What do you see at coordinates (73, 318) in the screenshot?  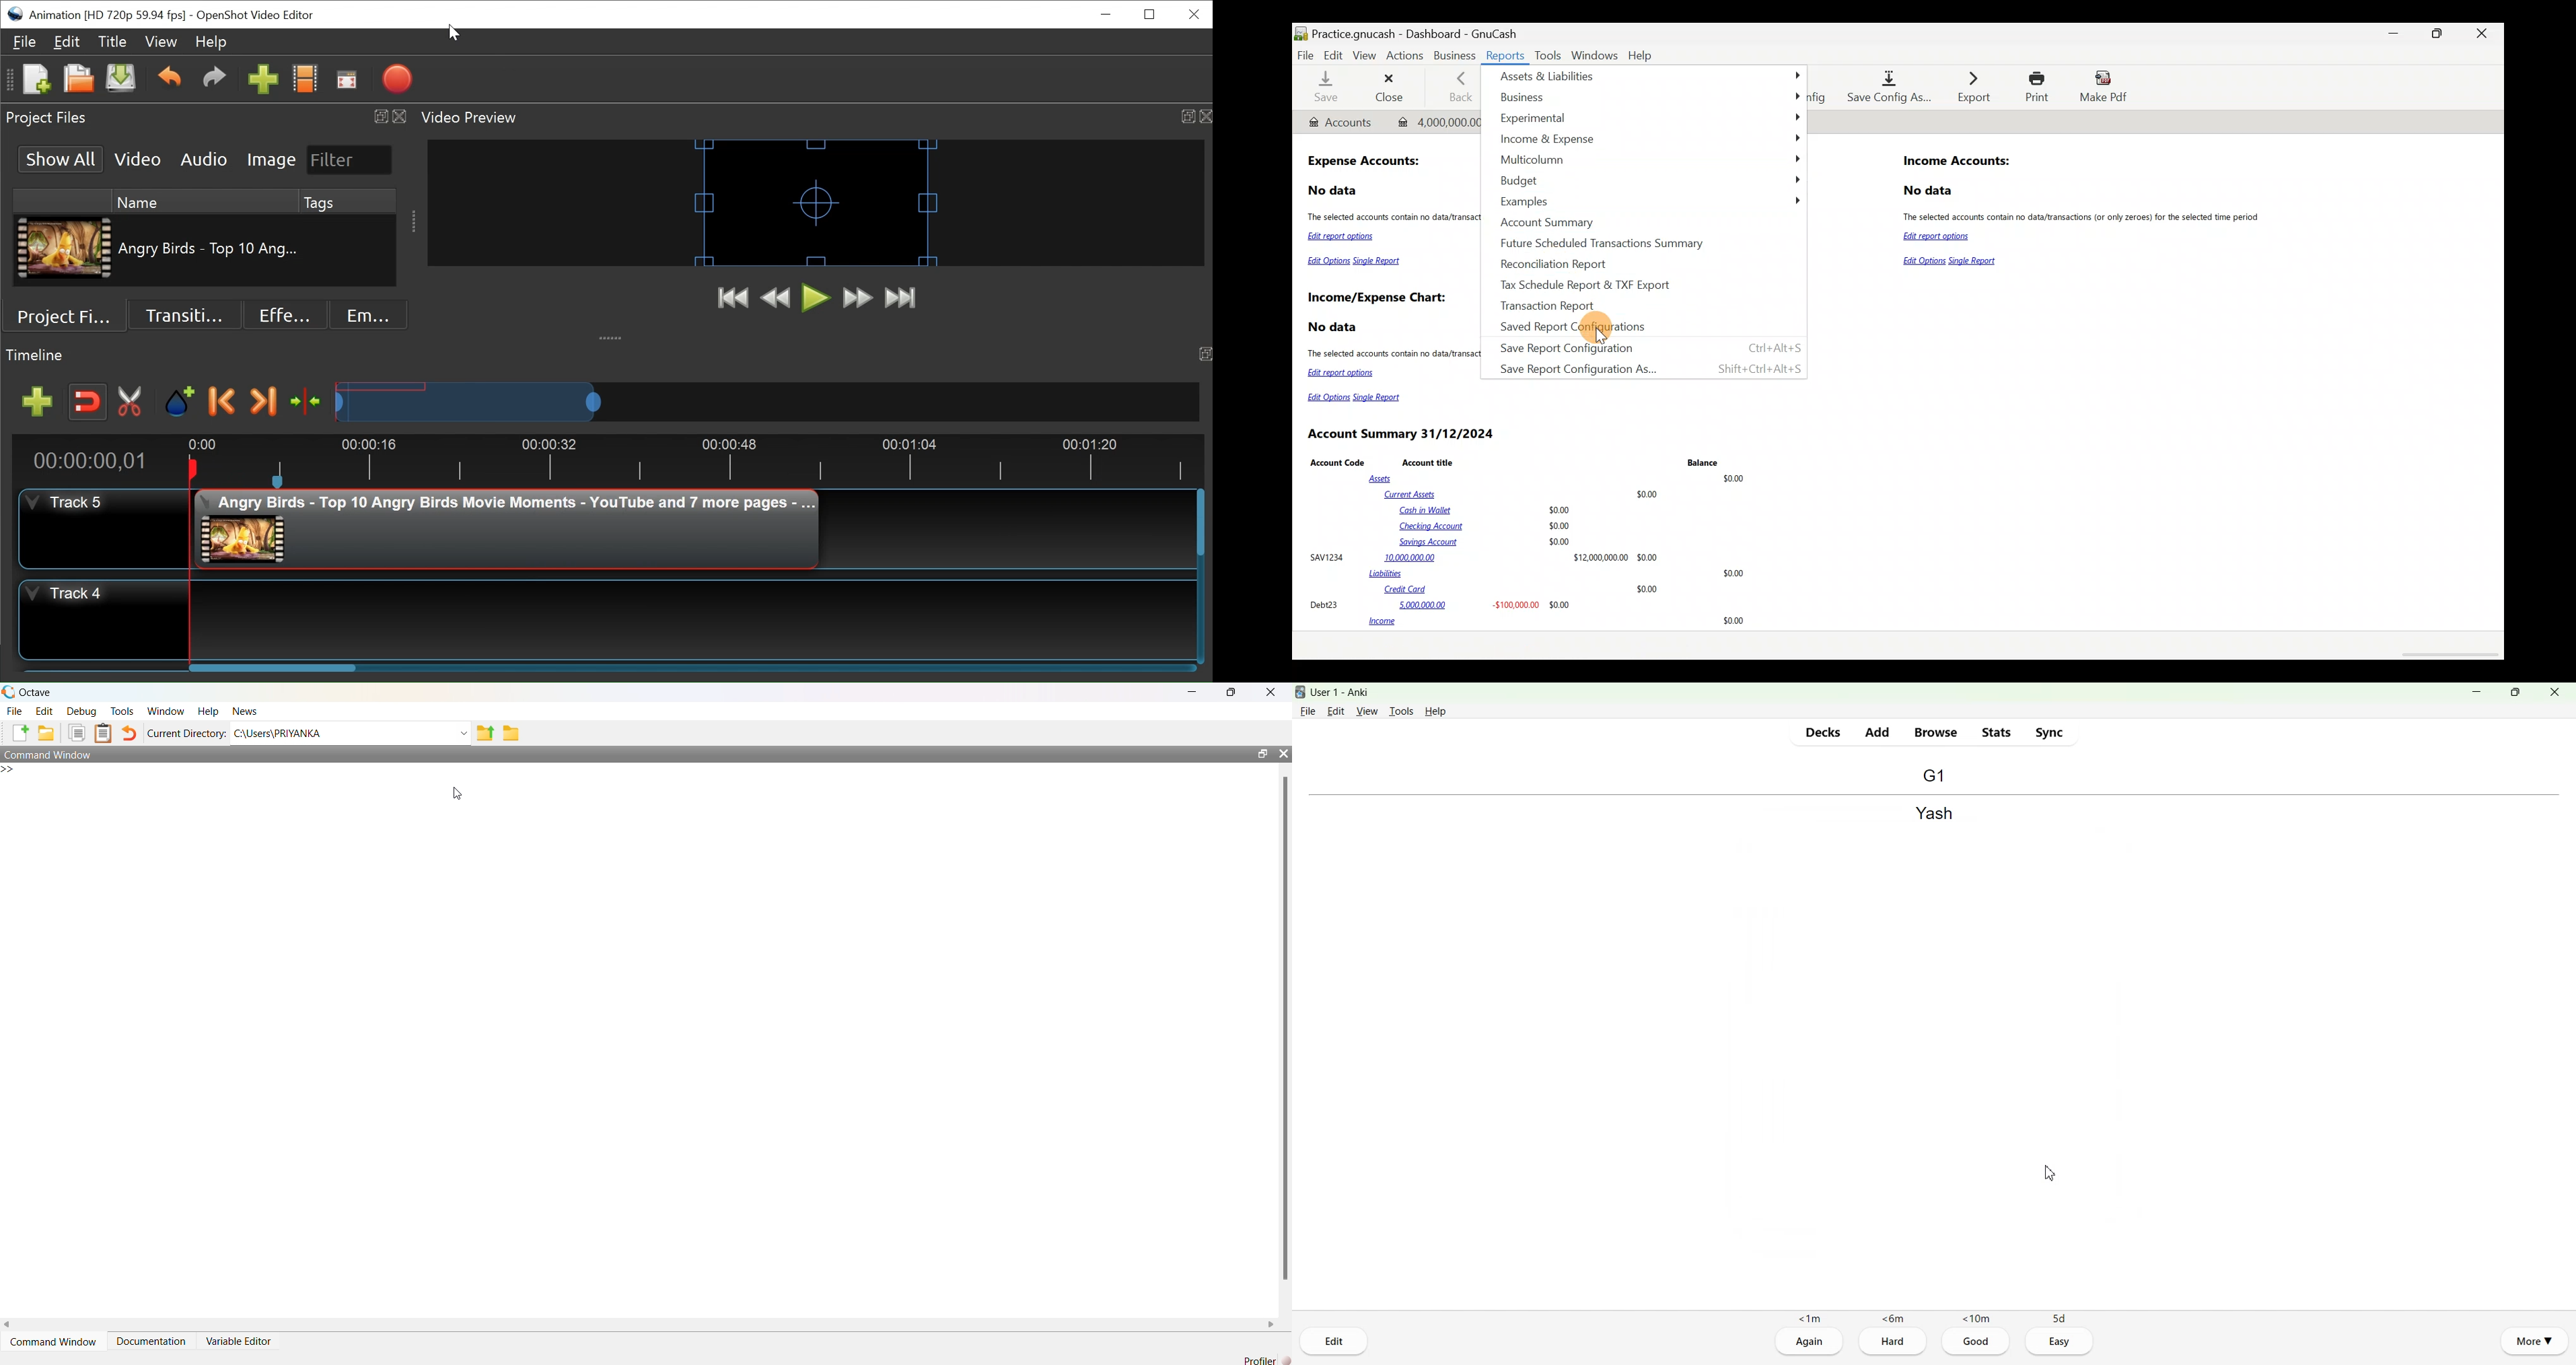 I see `Project Files` at bounding box center [73, 318].